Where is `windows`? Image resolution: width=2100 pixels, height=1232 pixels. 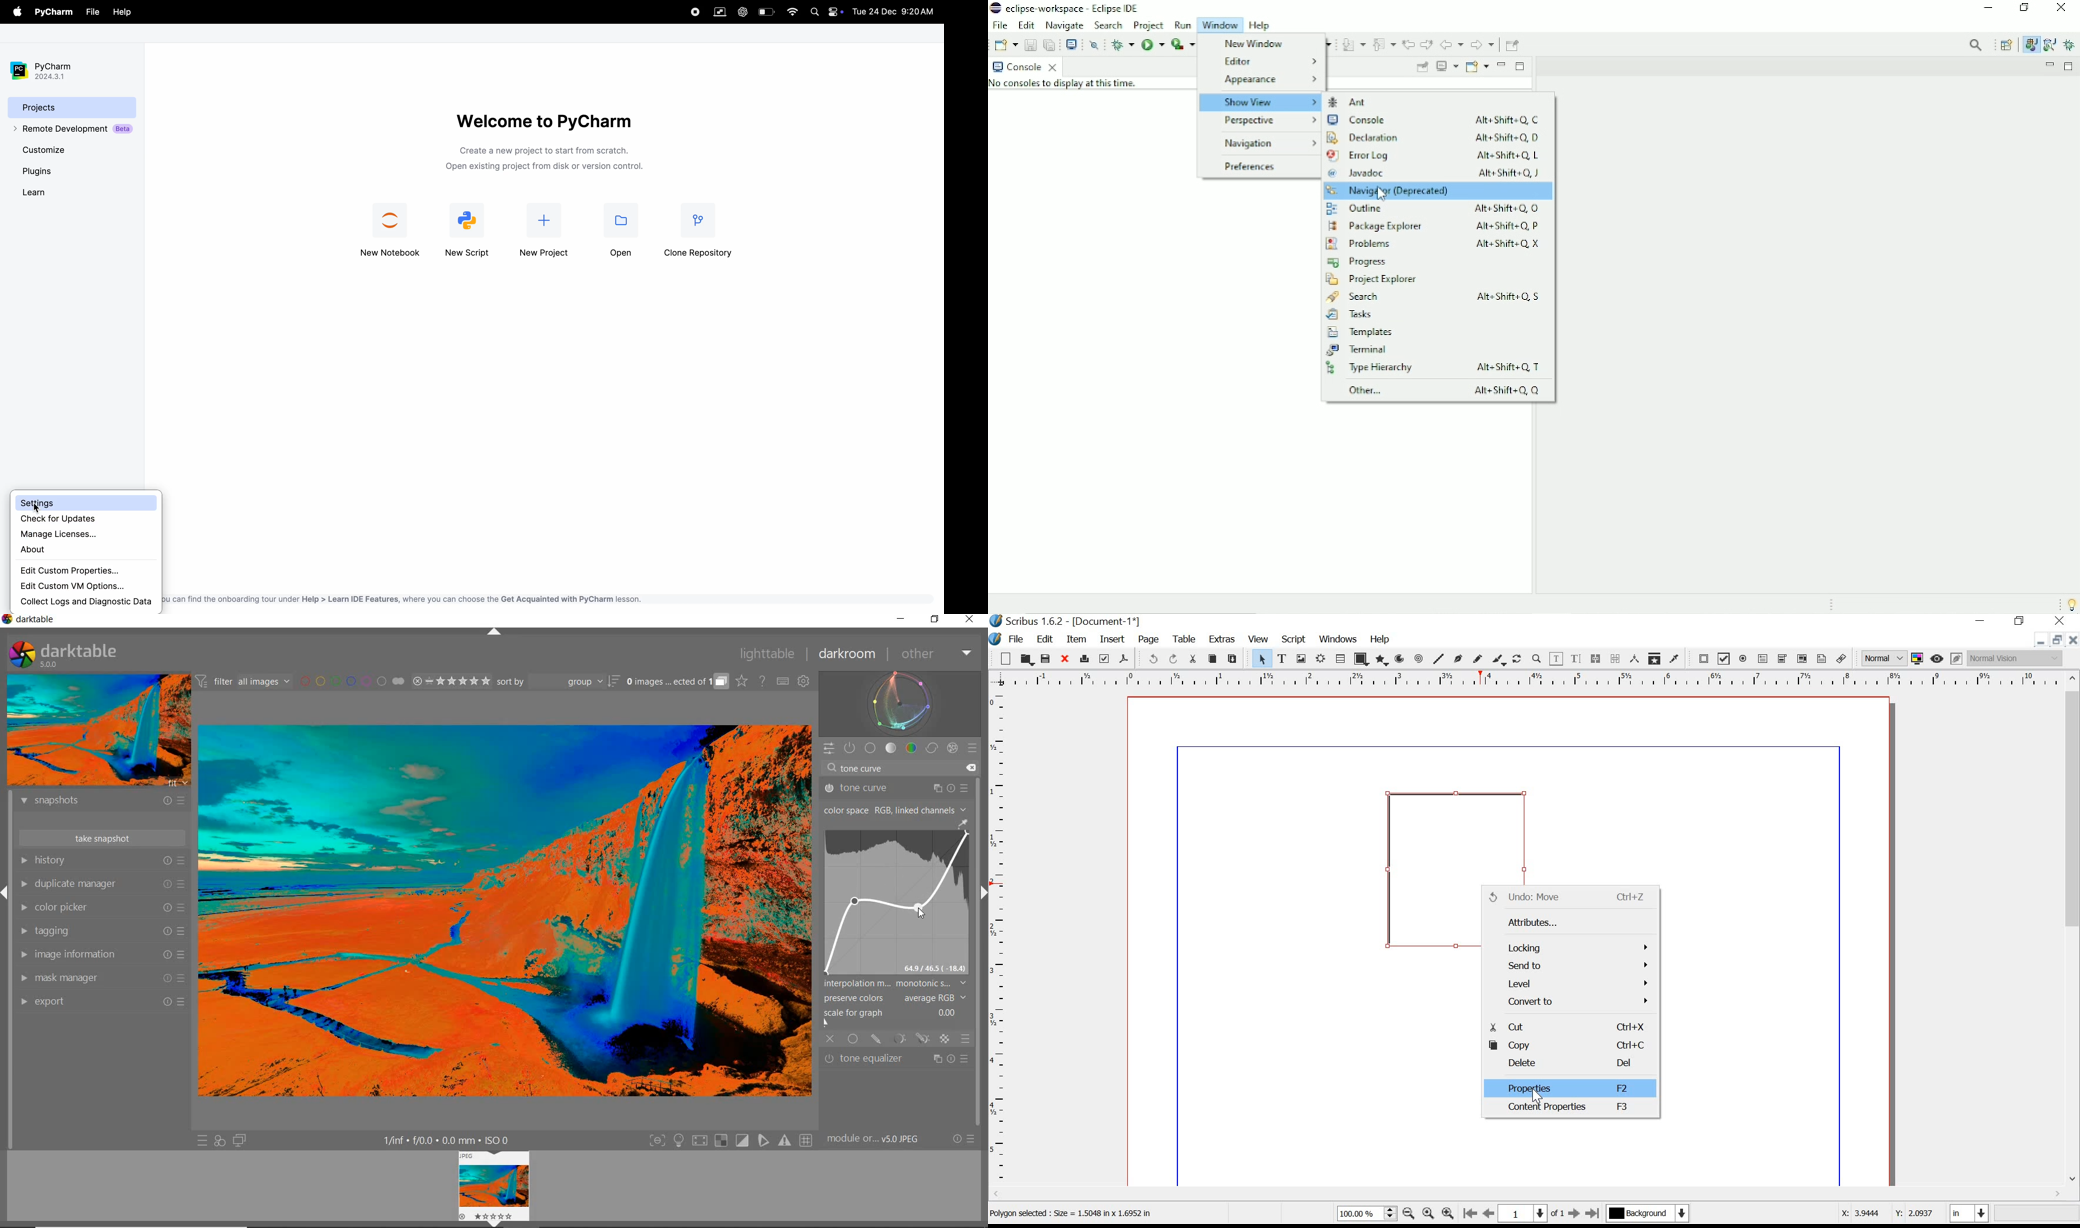
windows is located at coordinates (1338, 639).